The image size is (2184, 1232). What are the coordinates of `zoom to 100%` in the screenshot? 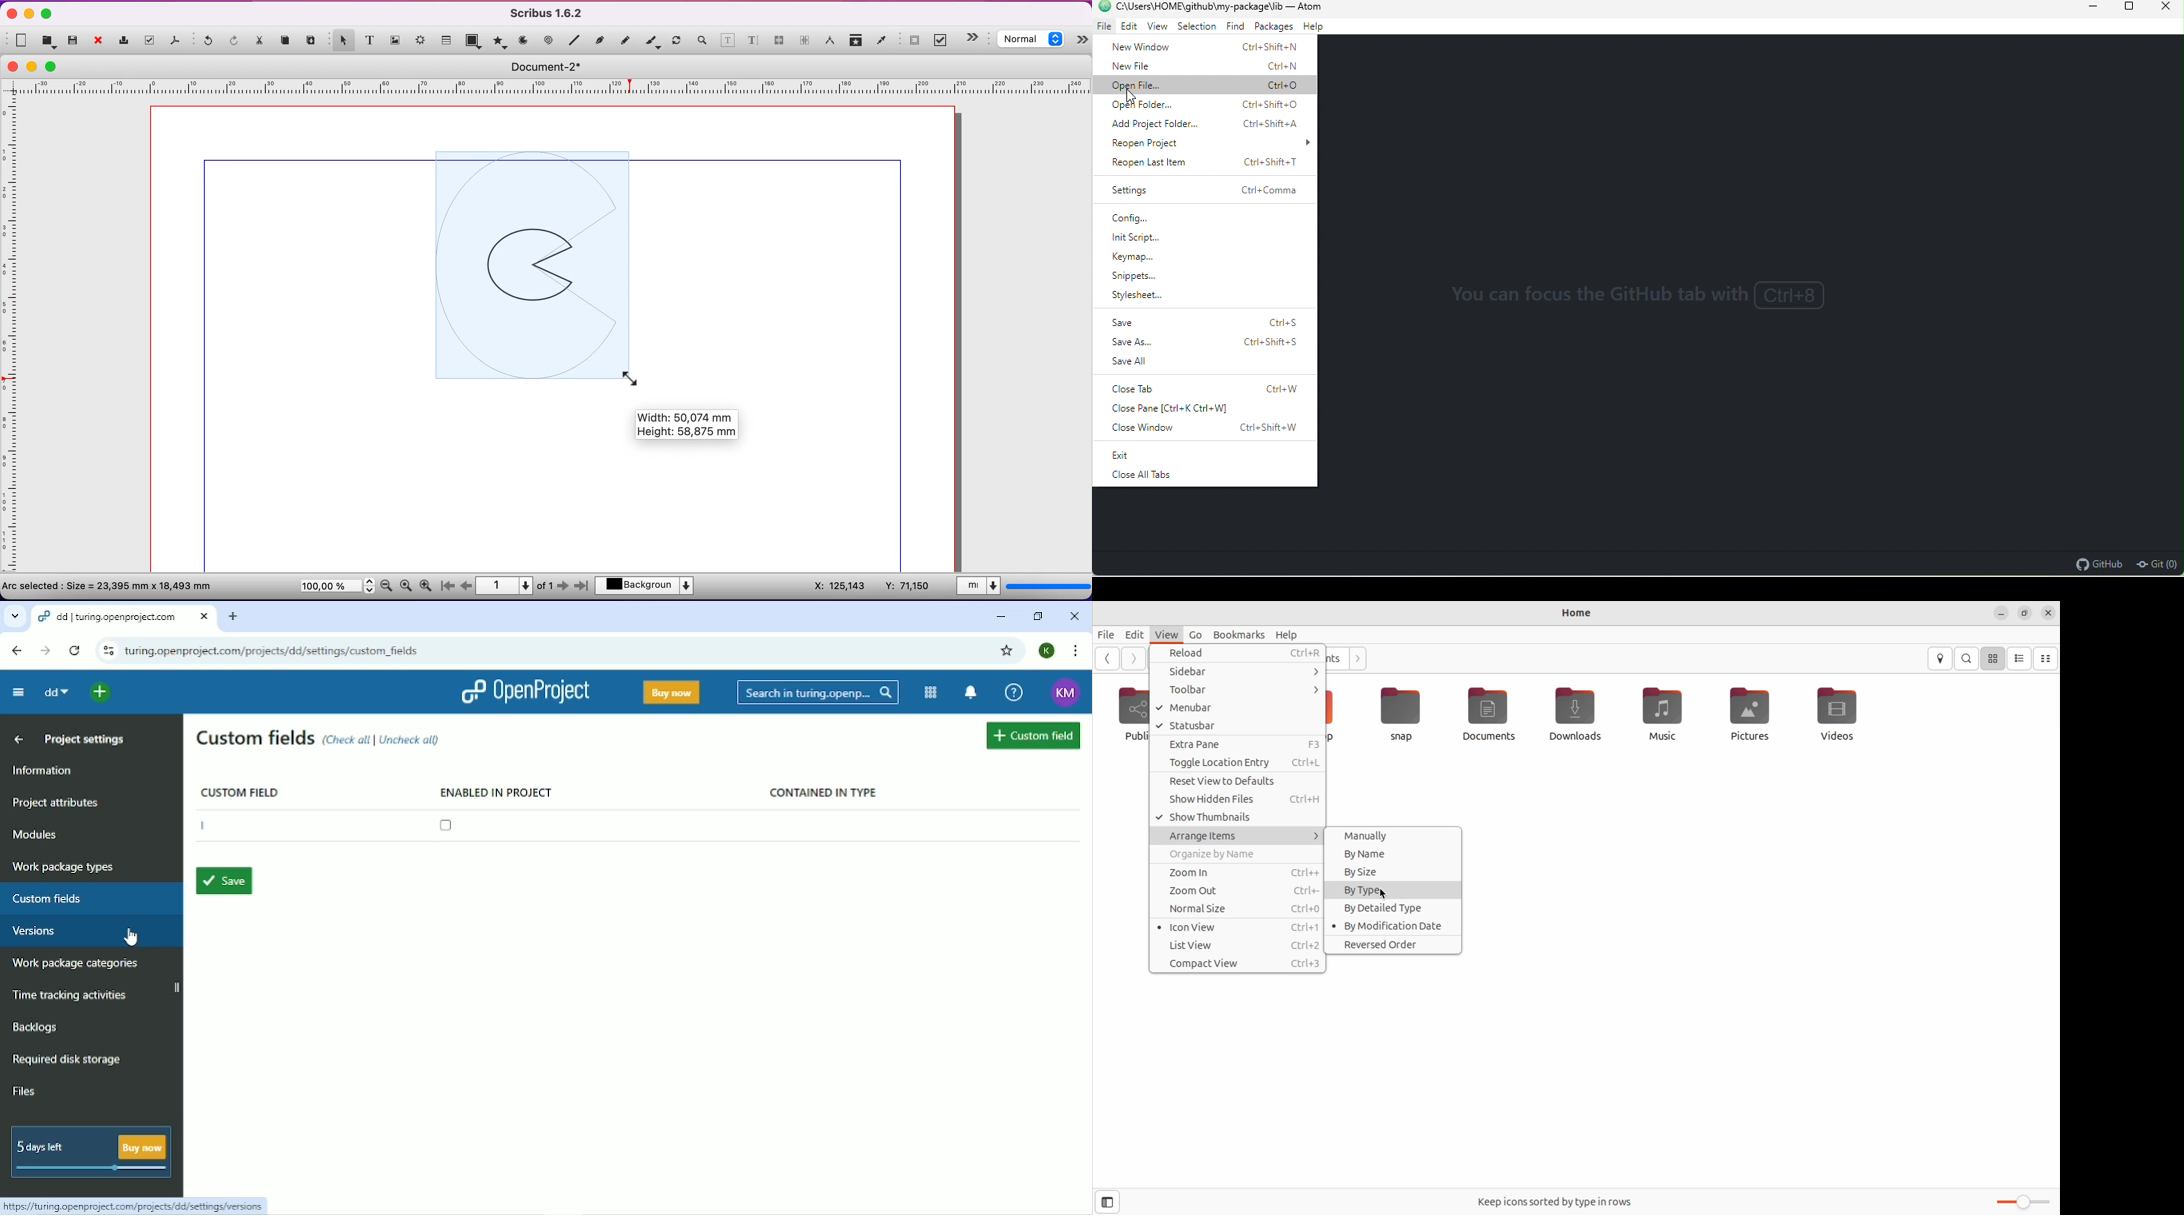 It's located at (406, 588).